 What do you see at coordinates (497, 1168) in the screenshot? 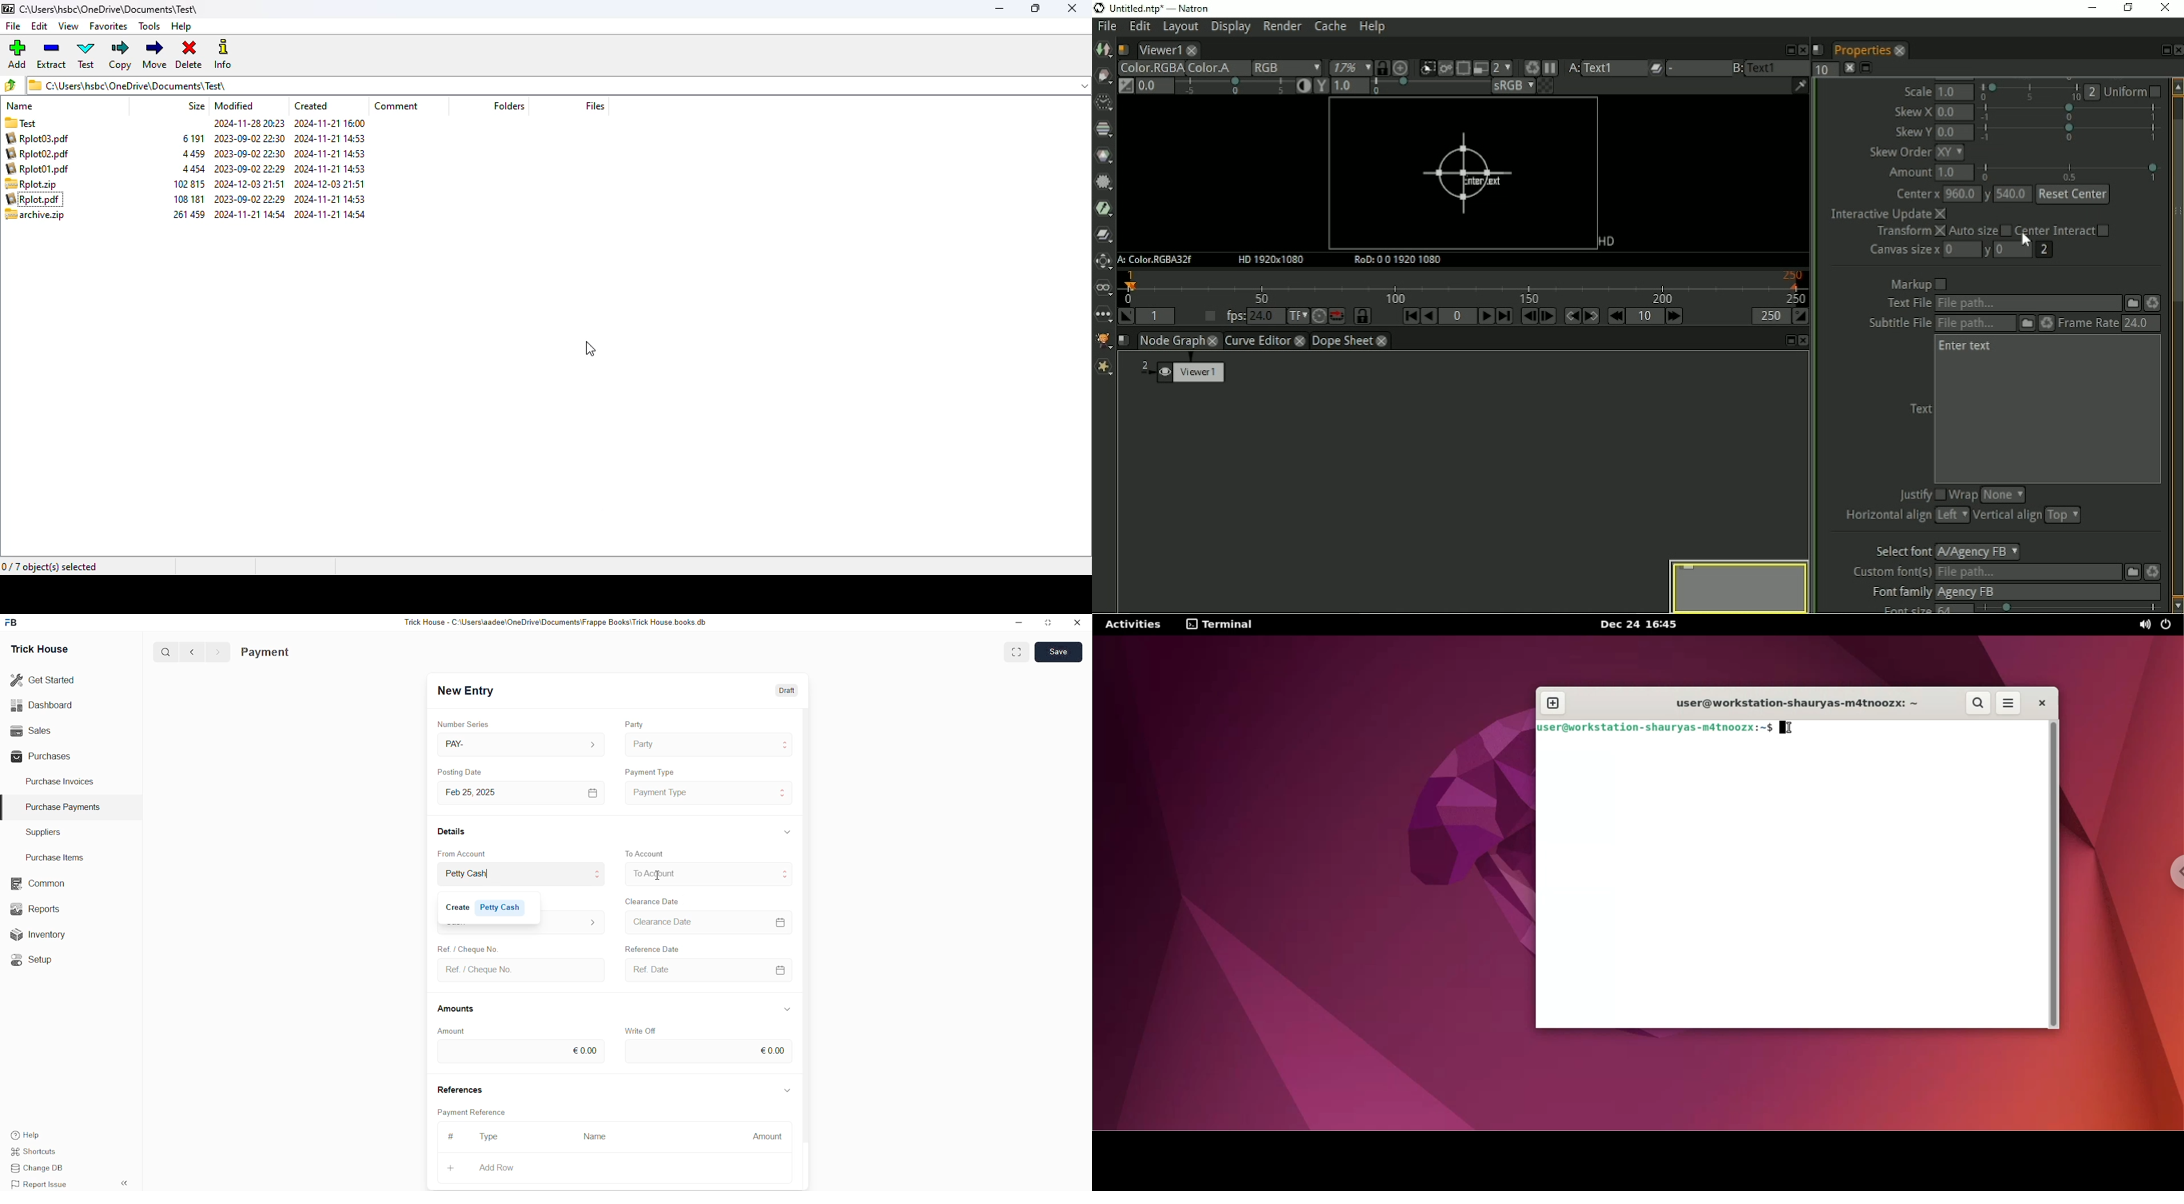
I see `Add Row` at bounding box center [497, 1168].